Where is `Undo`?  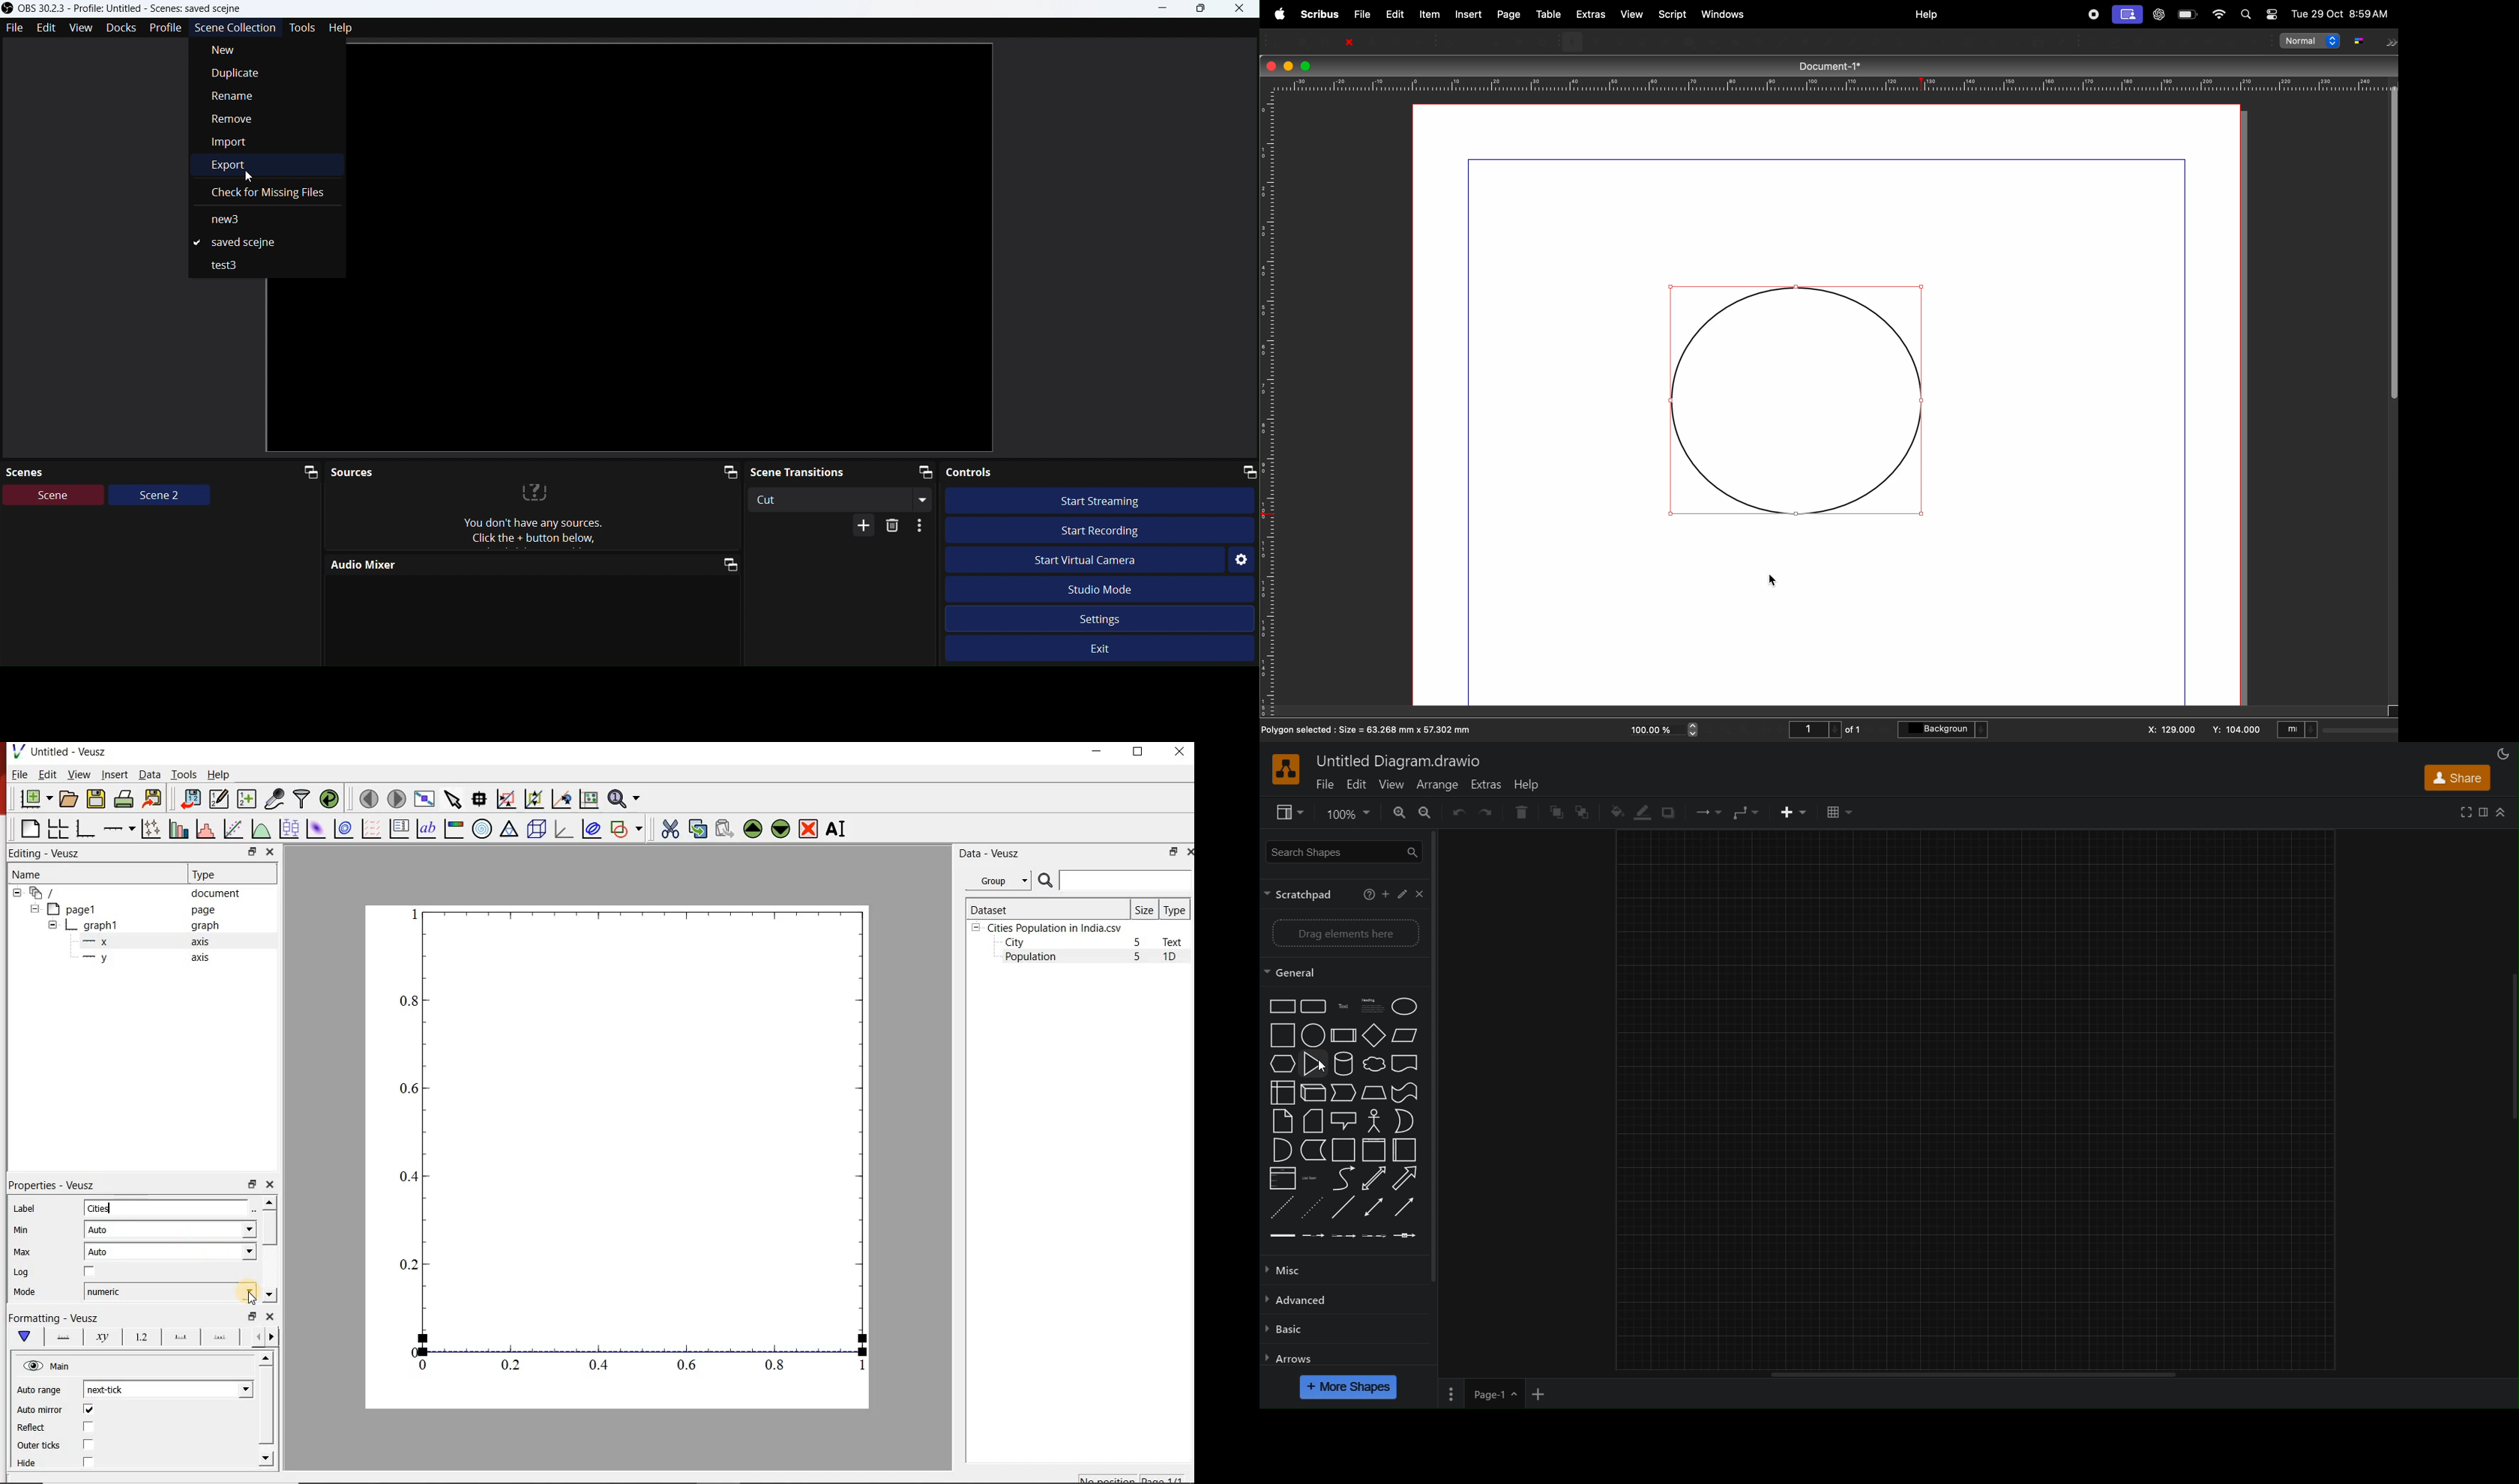 Undo is located at coordinates (1456, 811).